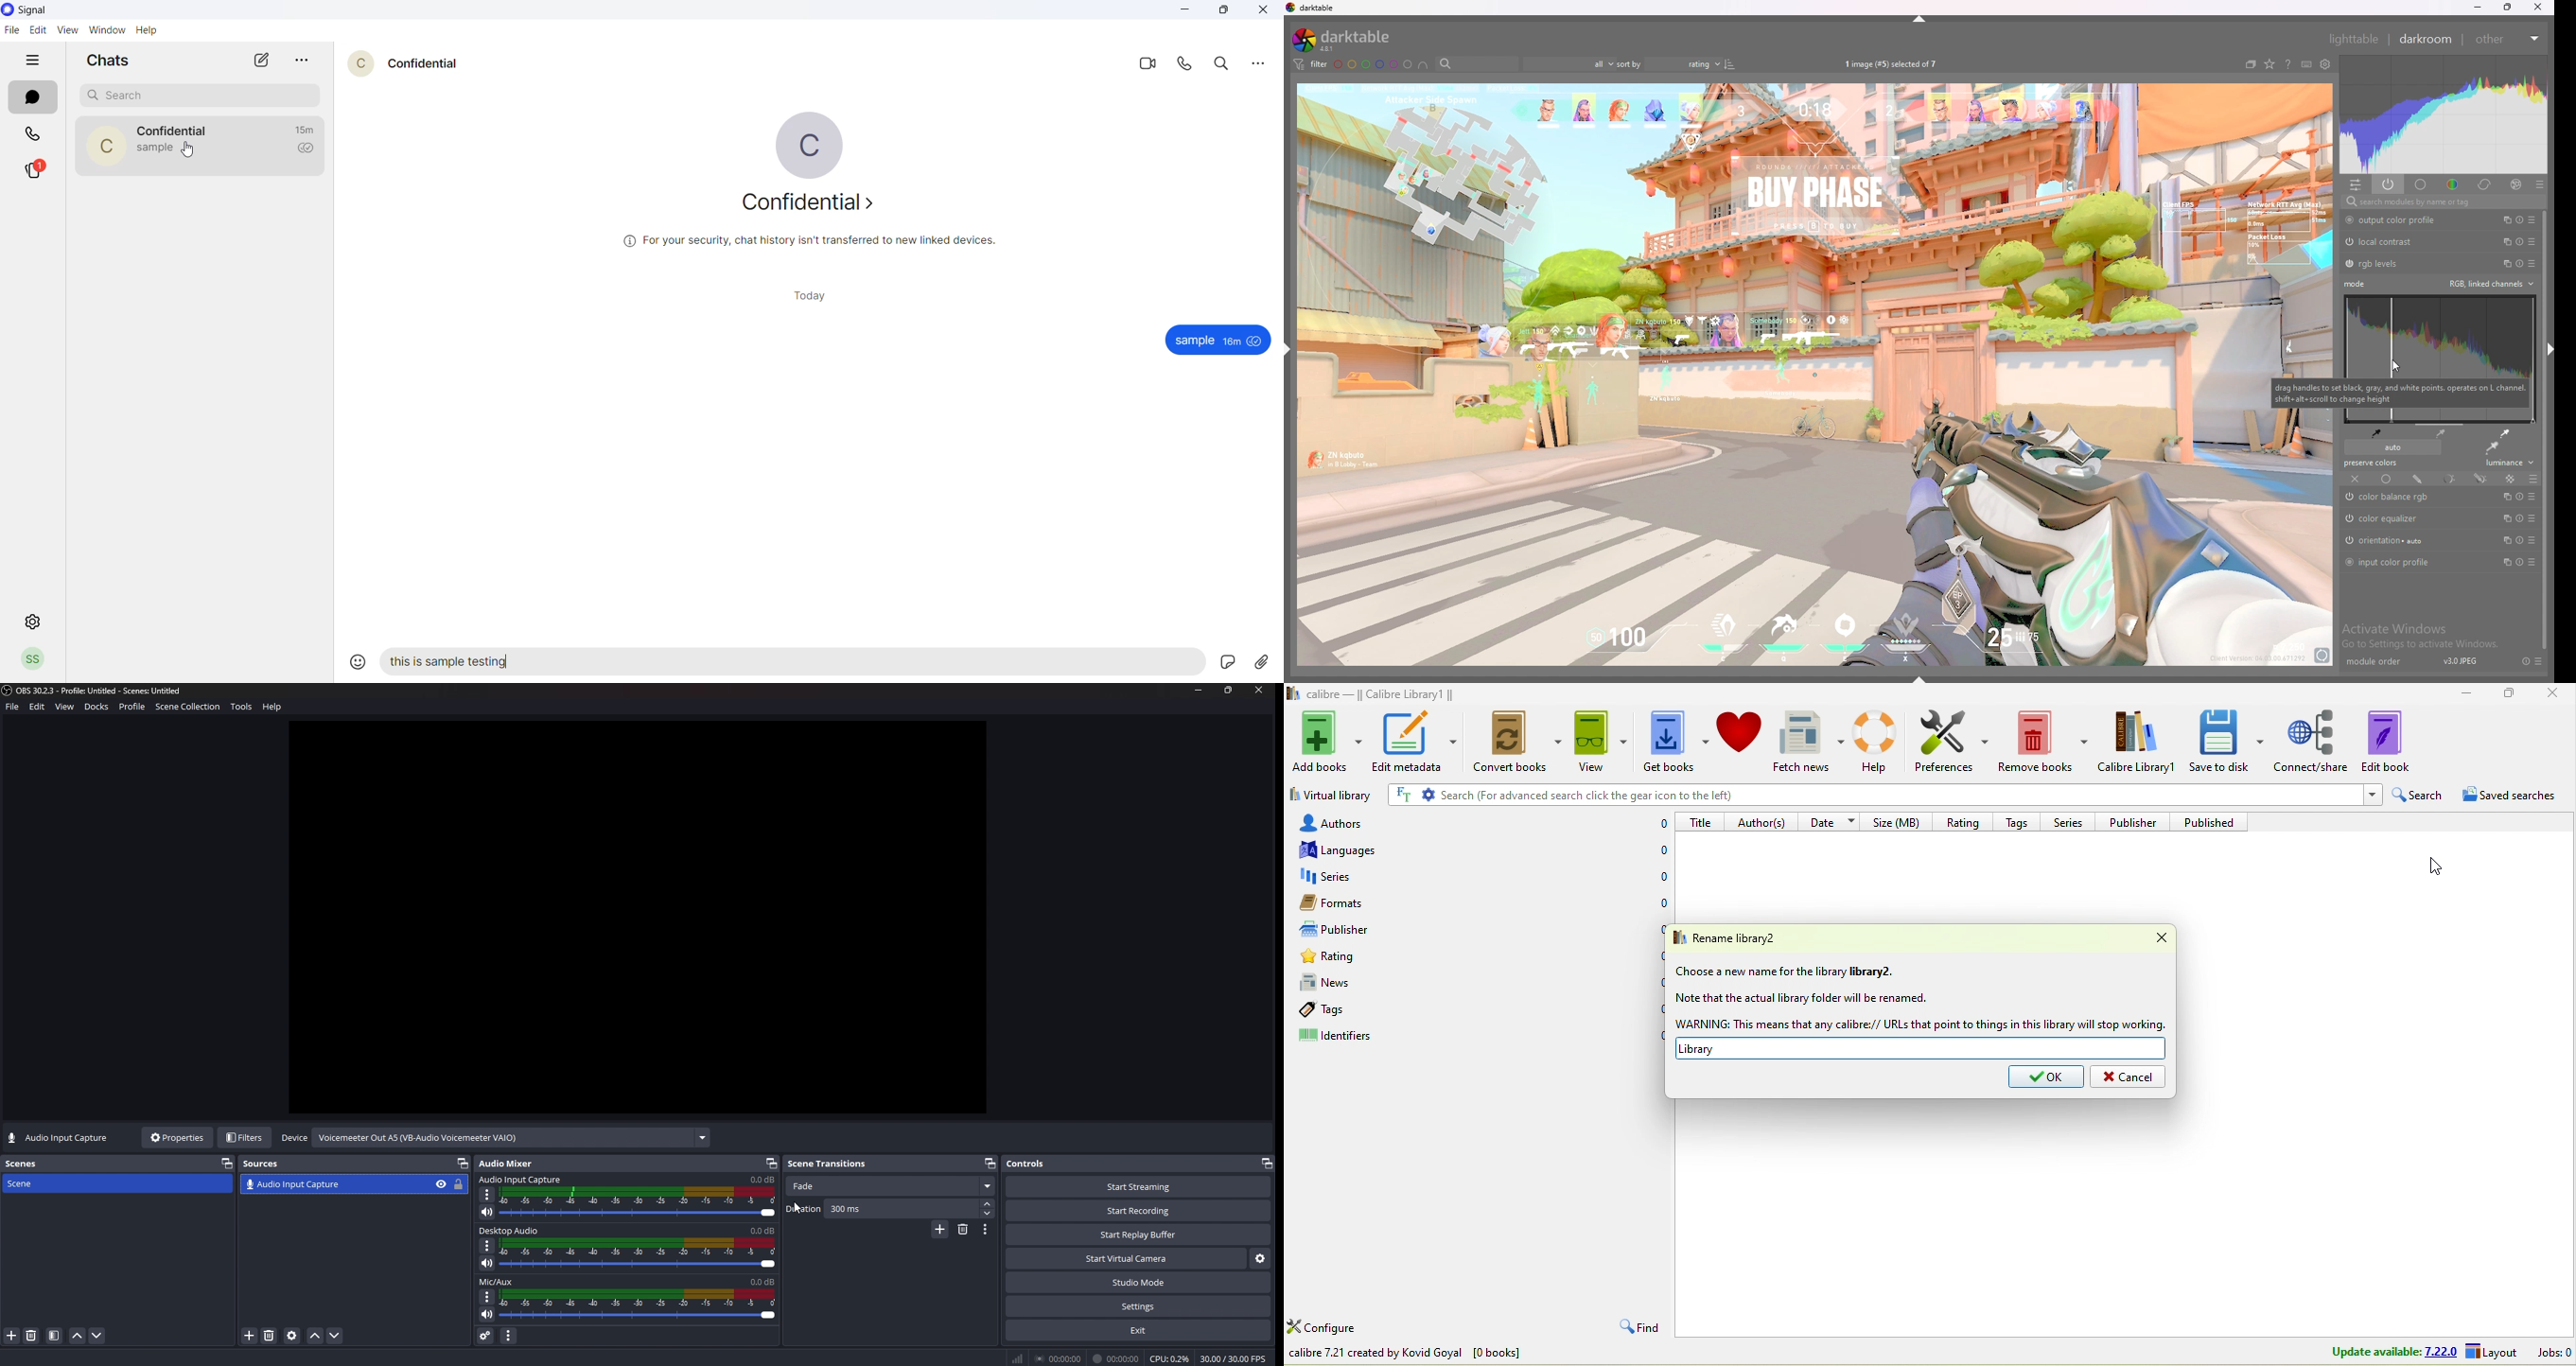 This screenshot has width=2576, height=1372. Describe the element at coordinates (2516, 797) in the screenshot. I see `saved searches` at that location.